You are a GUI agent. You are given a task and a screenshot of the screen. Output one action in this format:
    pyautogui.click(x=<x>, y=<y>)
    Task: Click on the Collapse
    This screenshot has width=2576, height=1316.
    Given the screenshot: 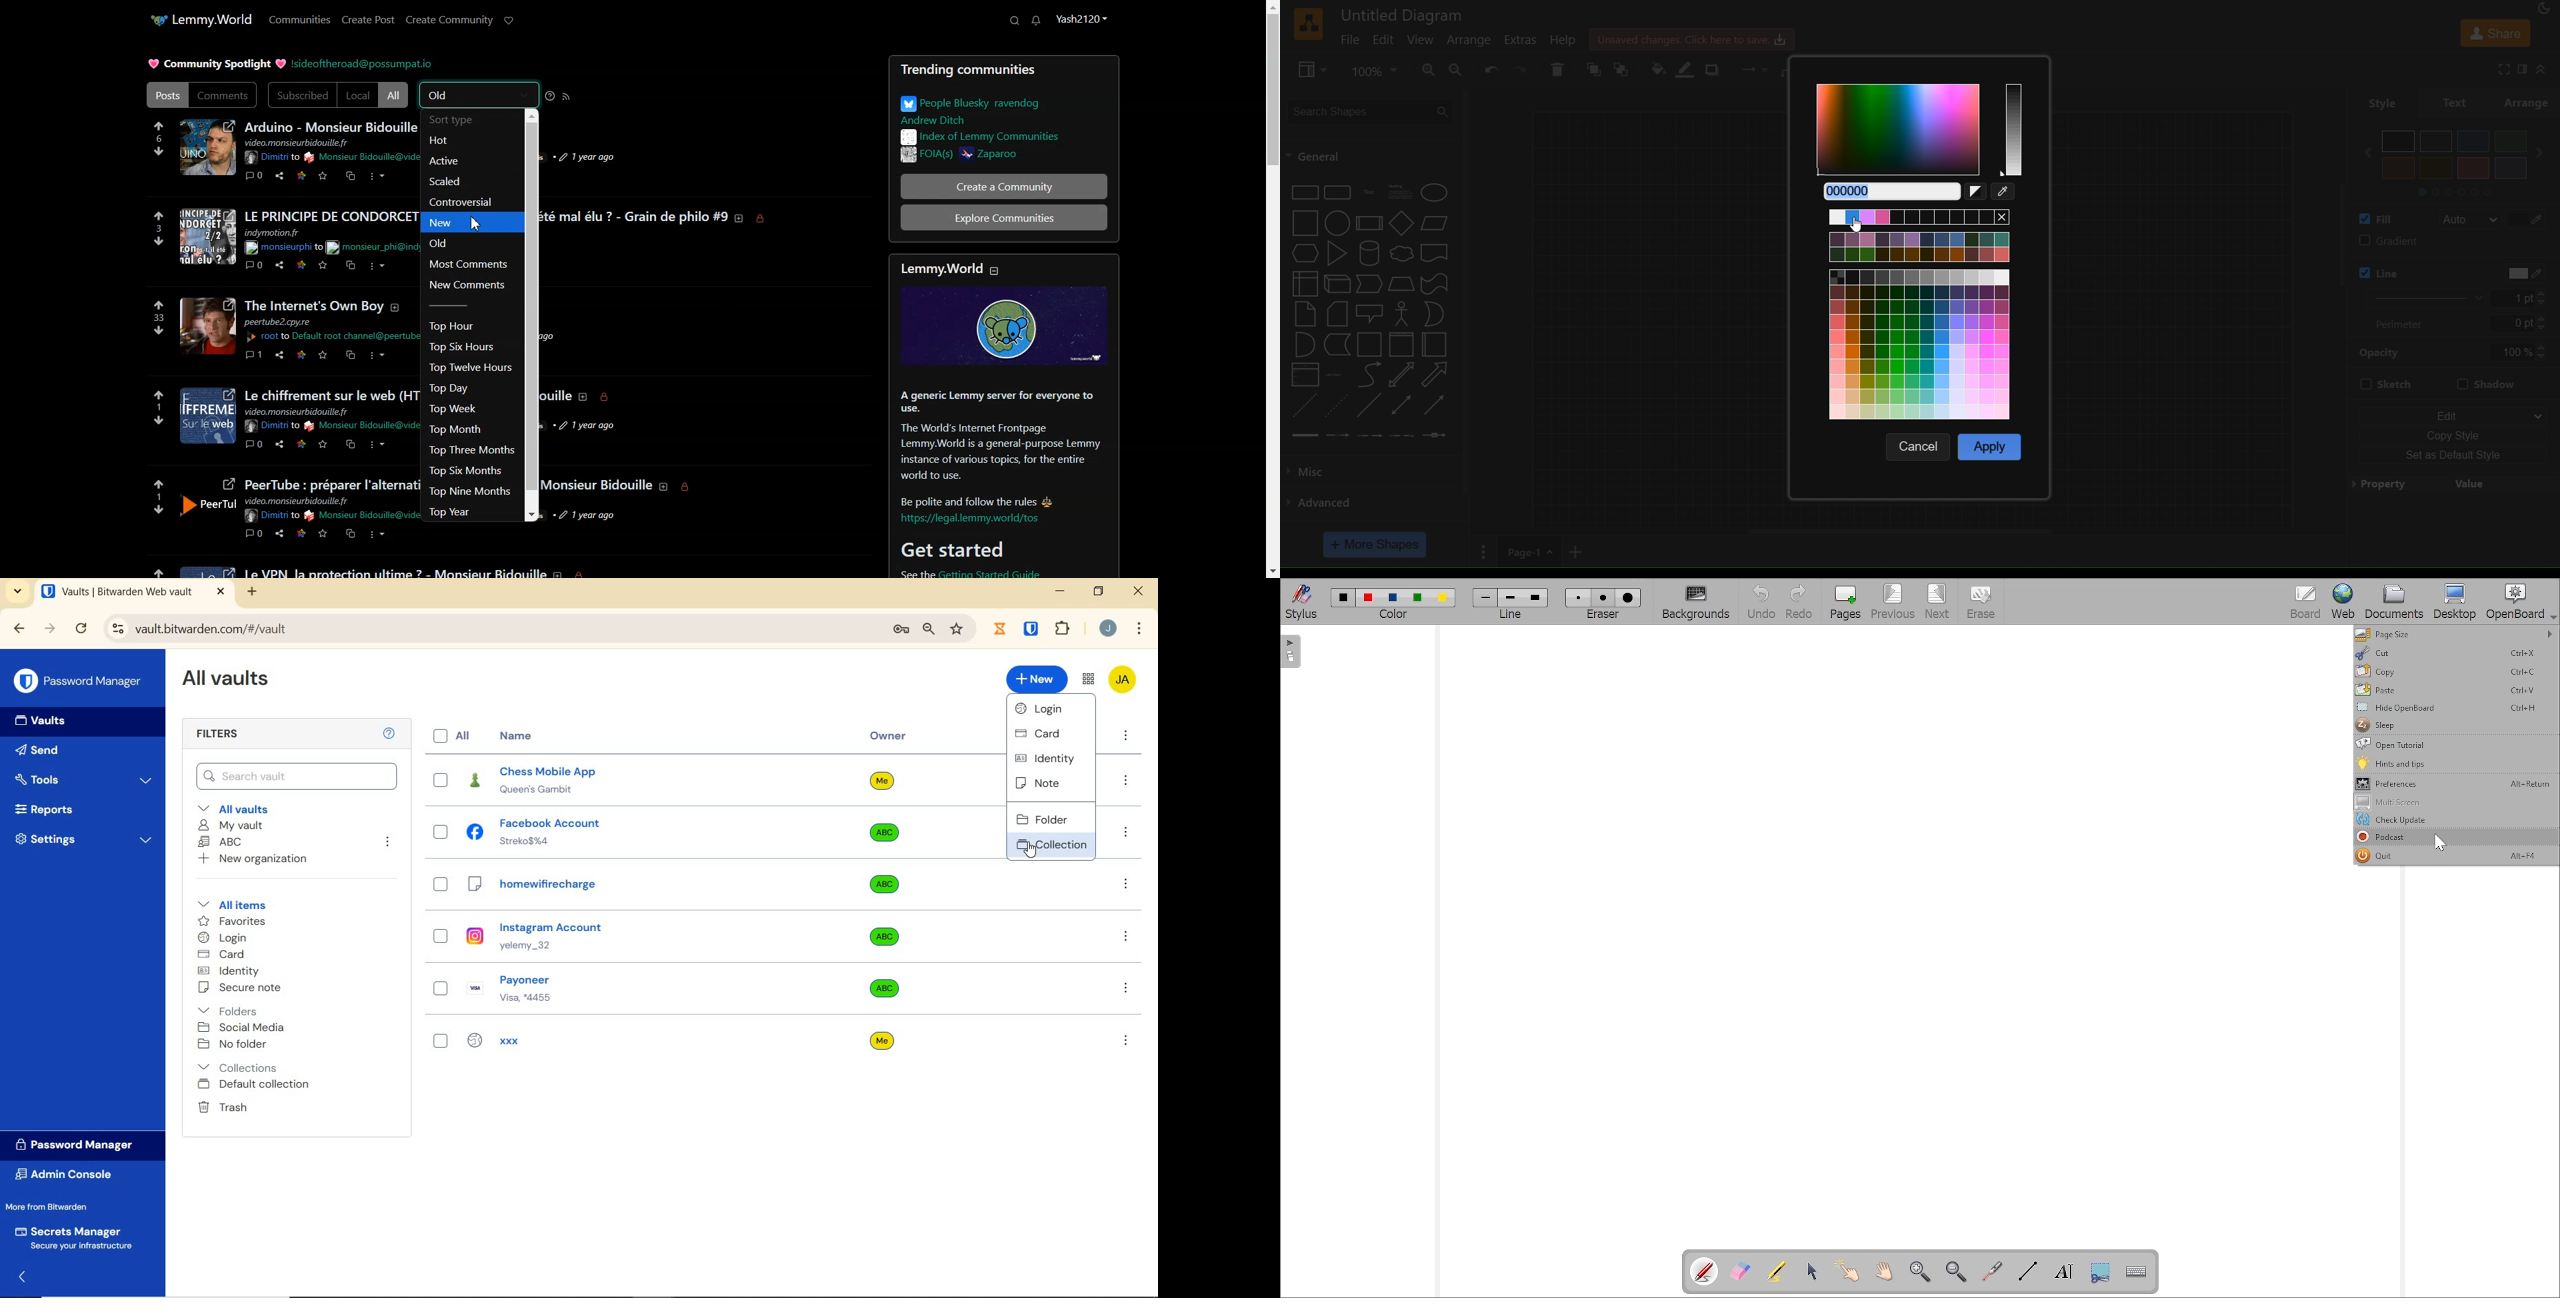 What is the action you would take?
    pyautogui.click(x=1001, y=269)
    